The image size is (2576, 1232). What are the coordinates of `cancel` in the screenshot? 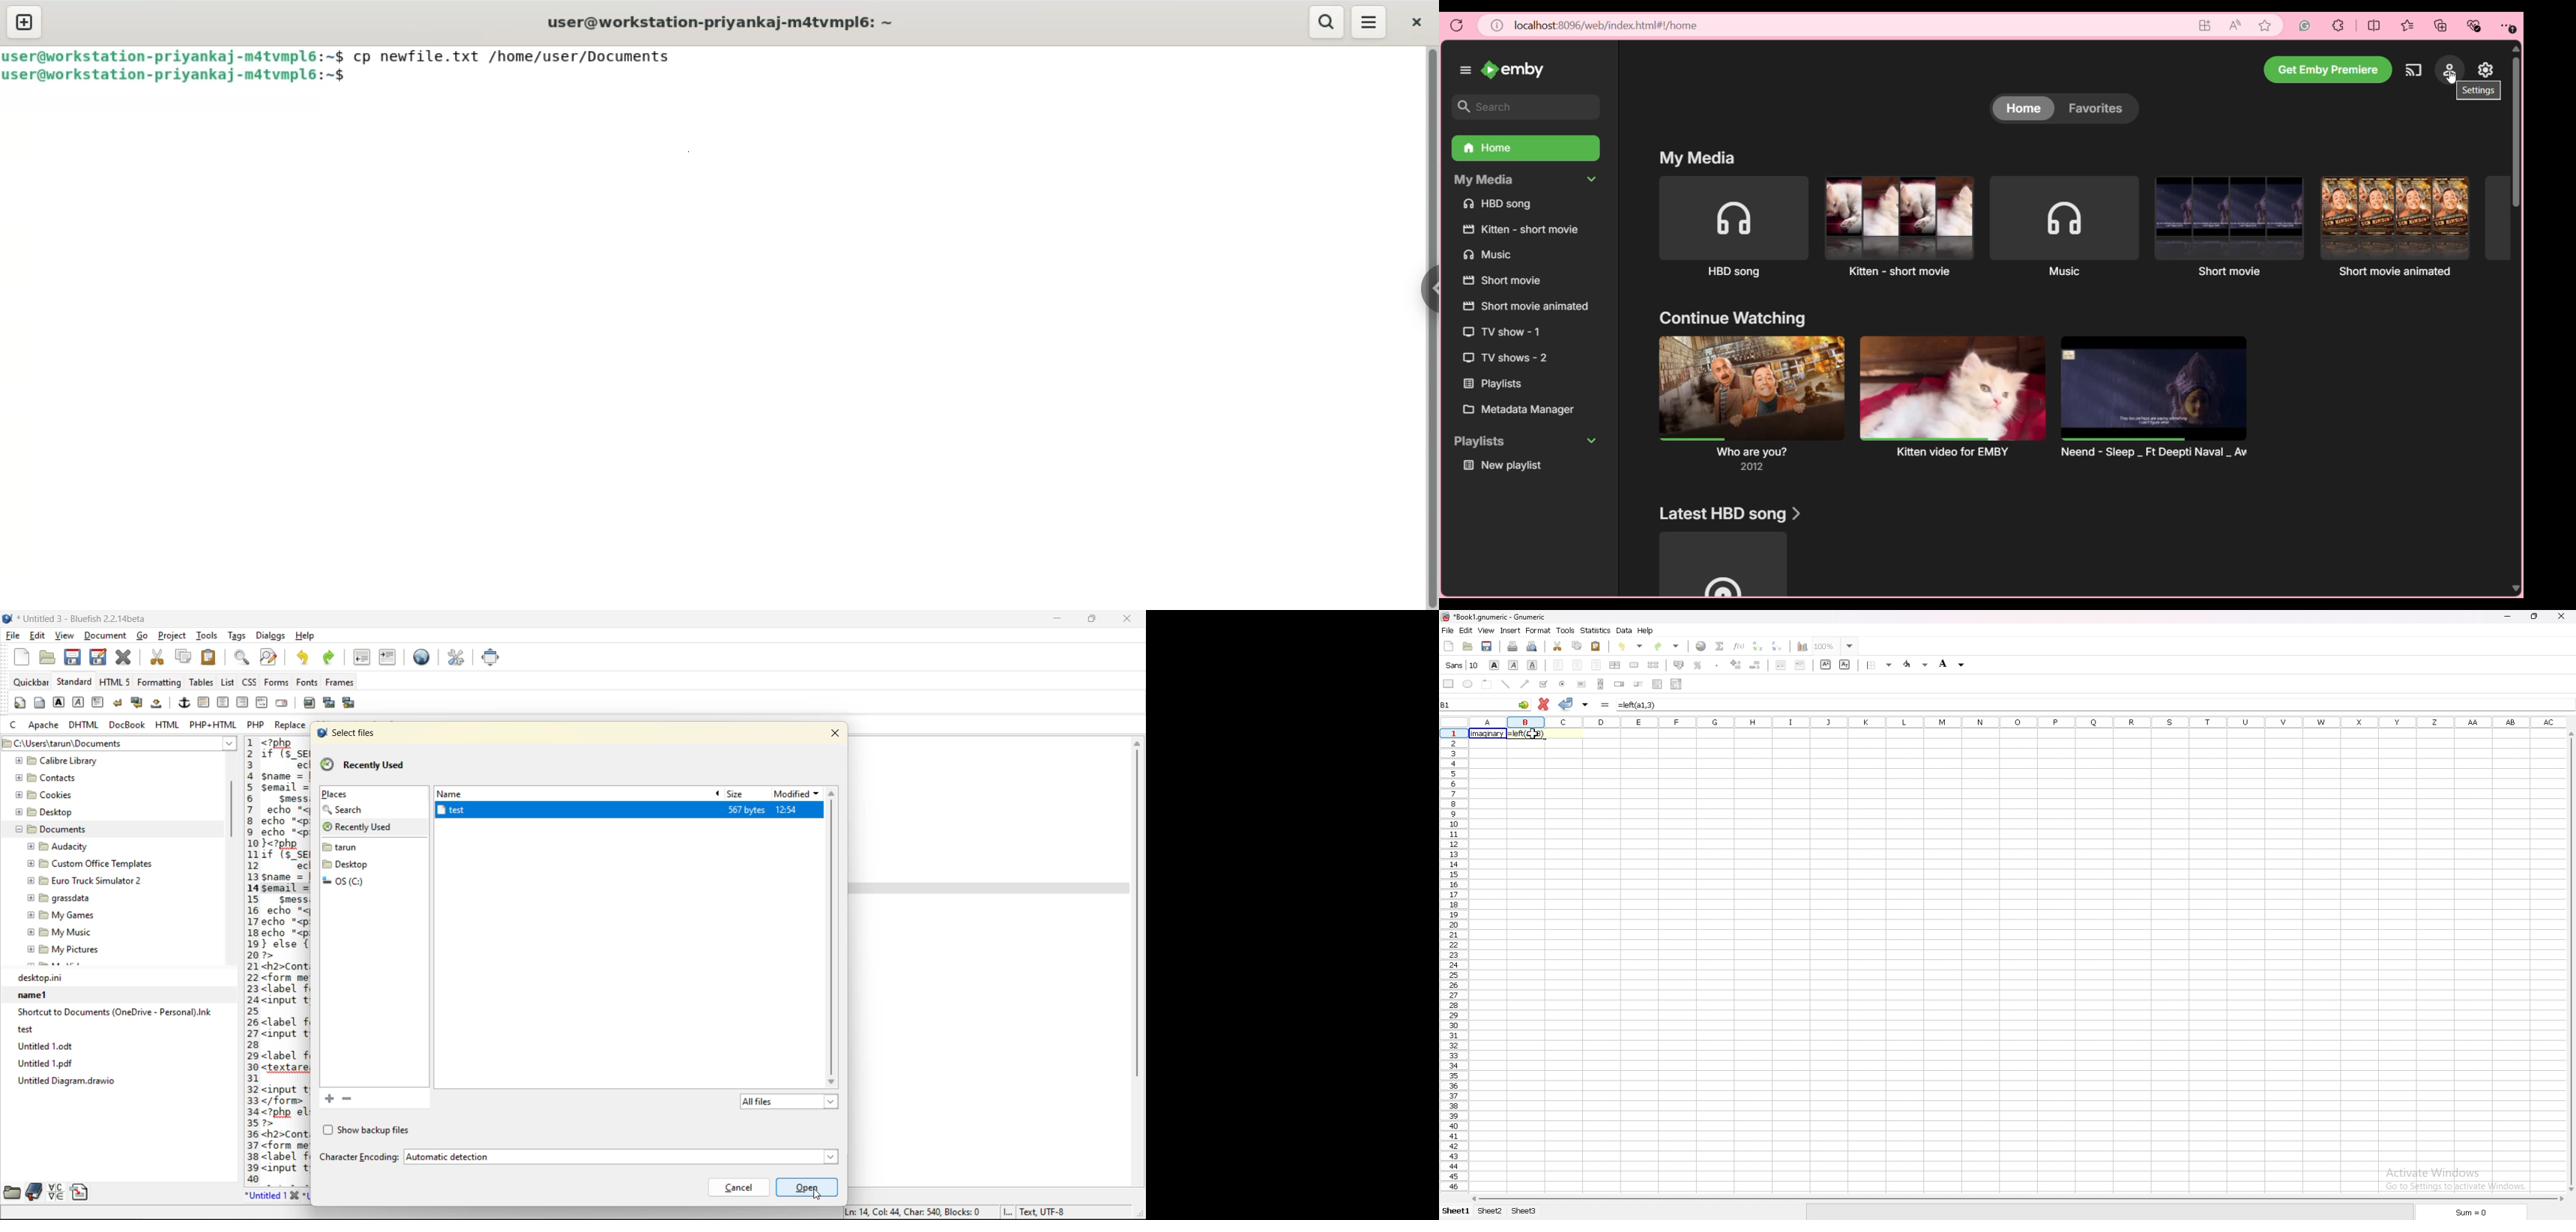 It's located at (738, 1187).